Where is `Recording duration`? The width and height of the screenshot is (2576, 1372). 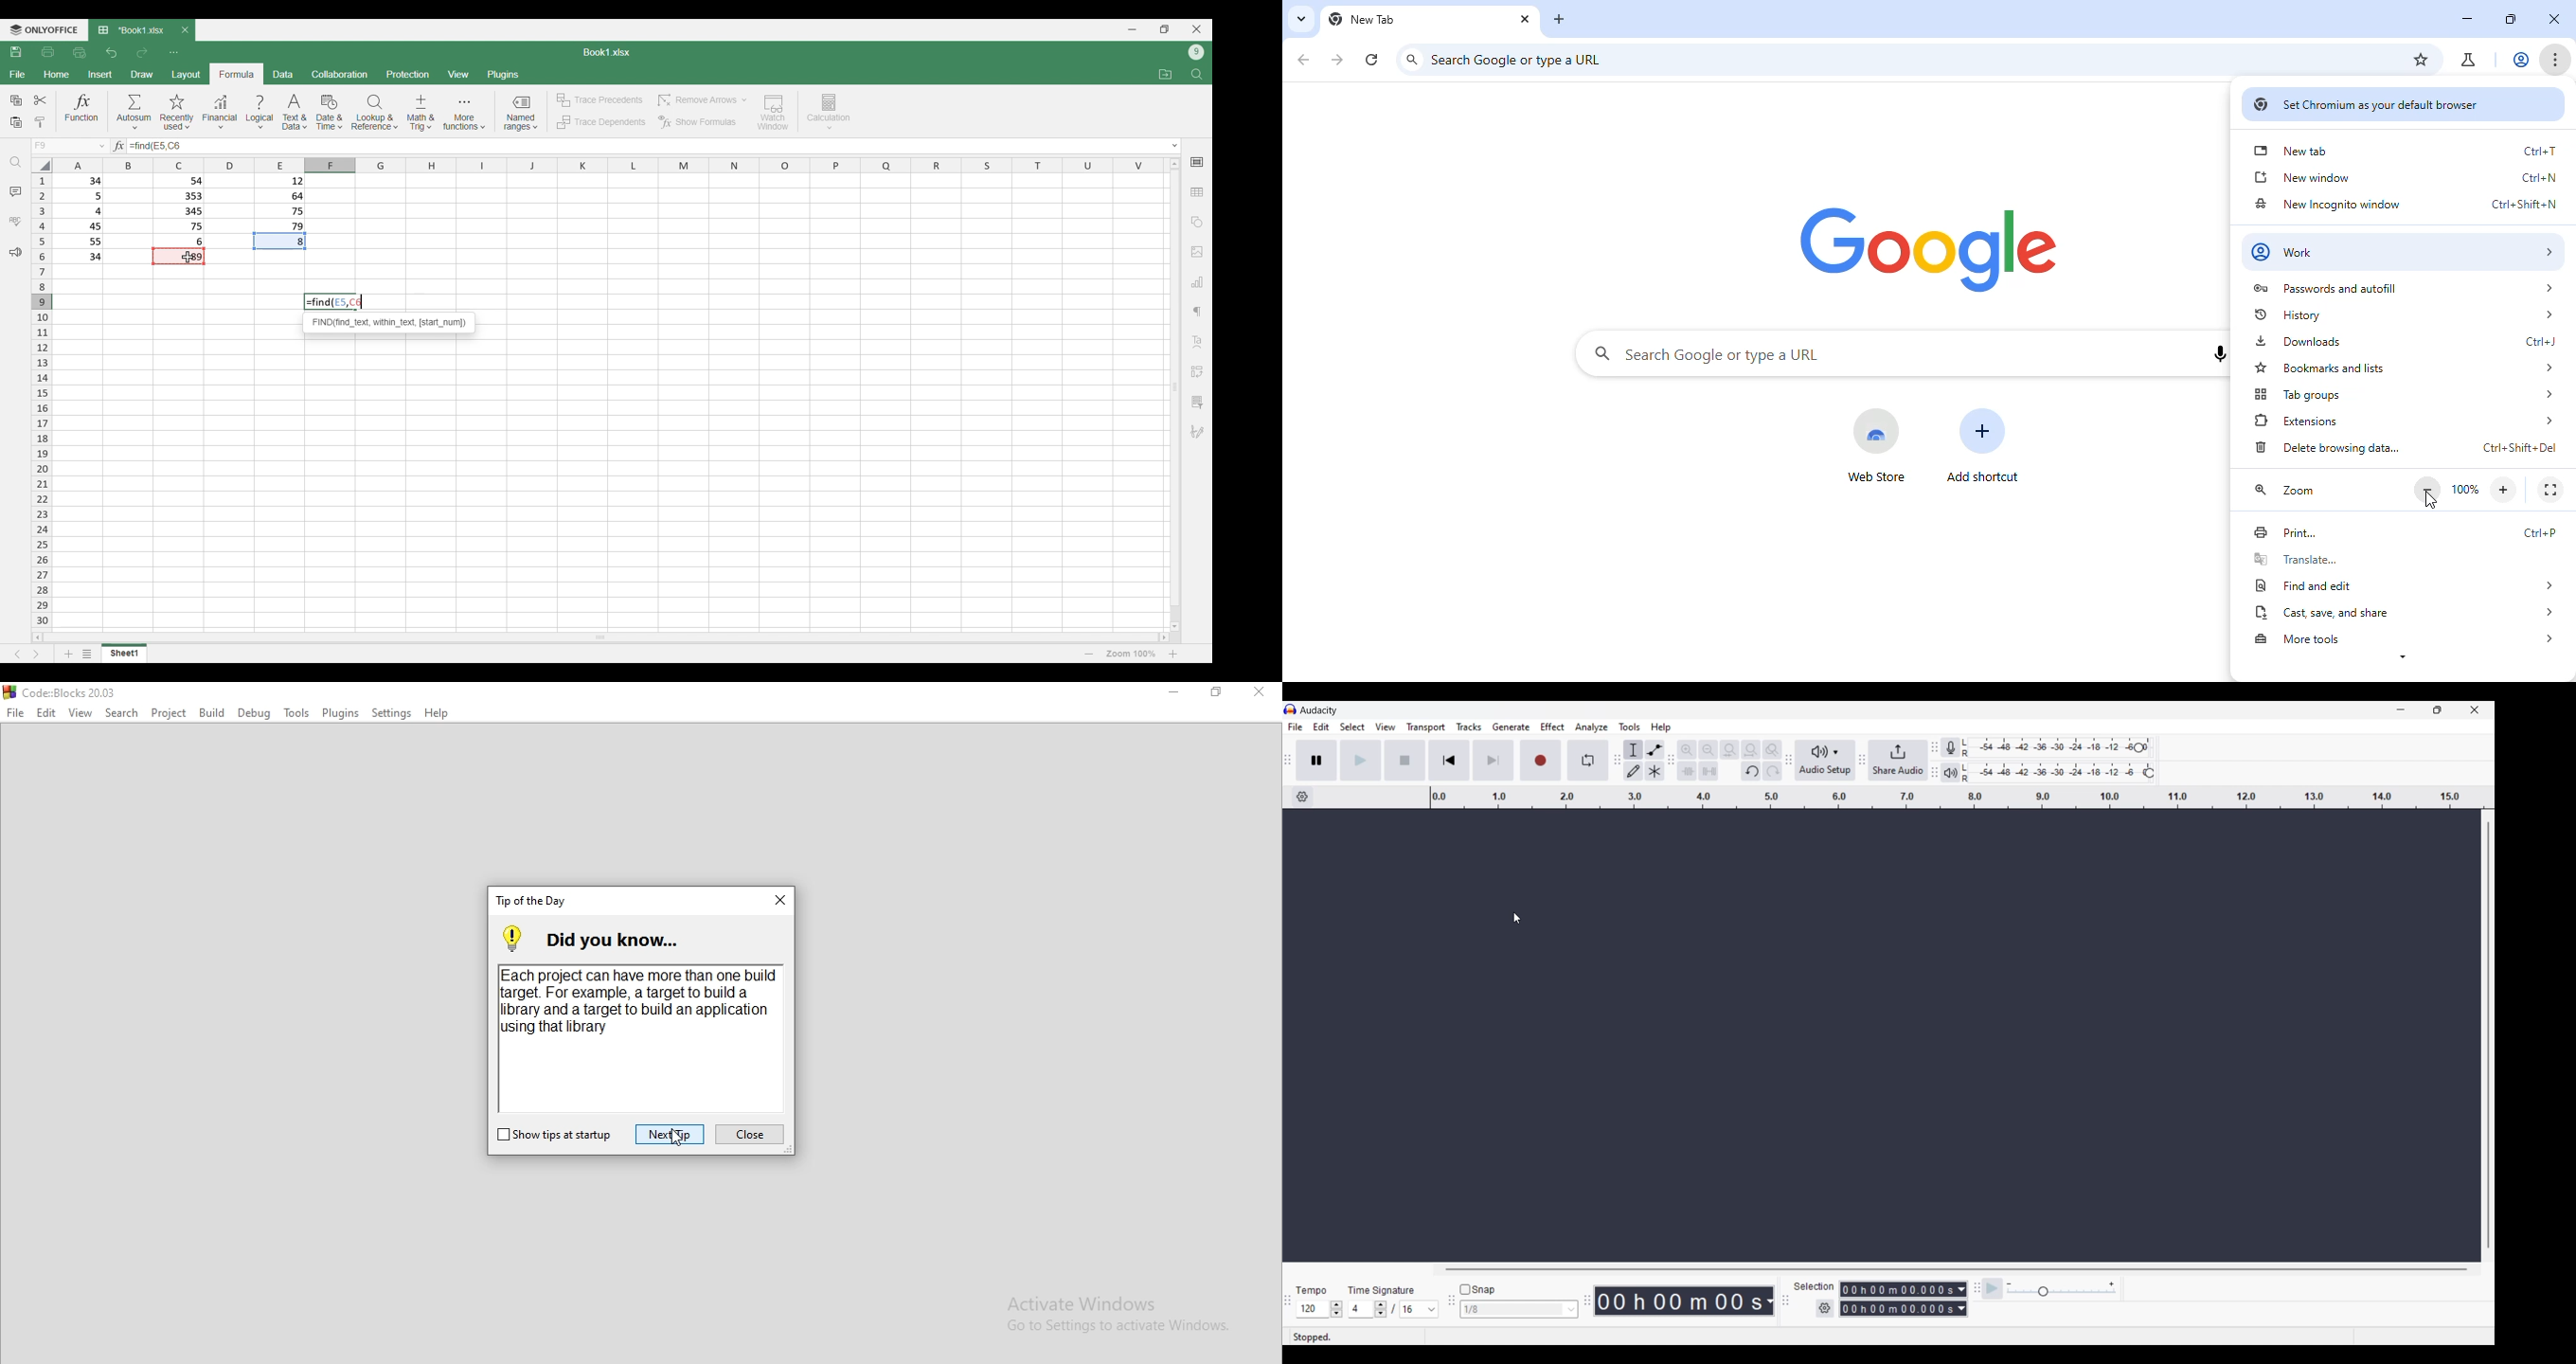
Recording duration is located at coordinates (1896, 1299).